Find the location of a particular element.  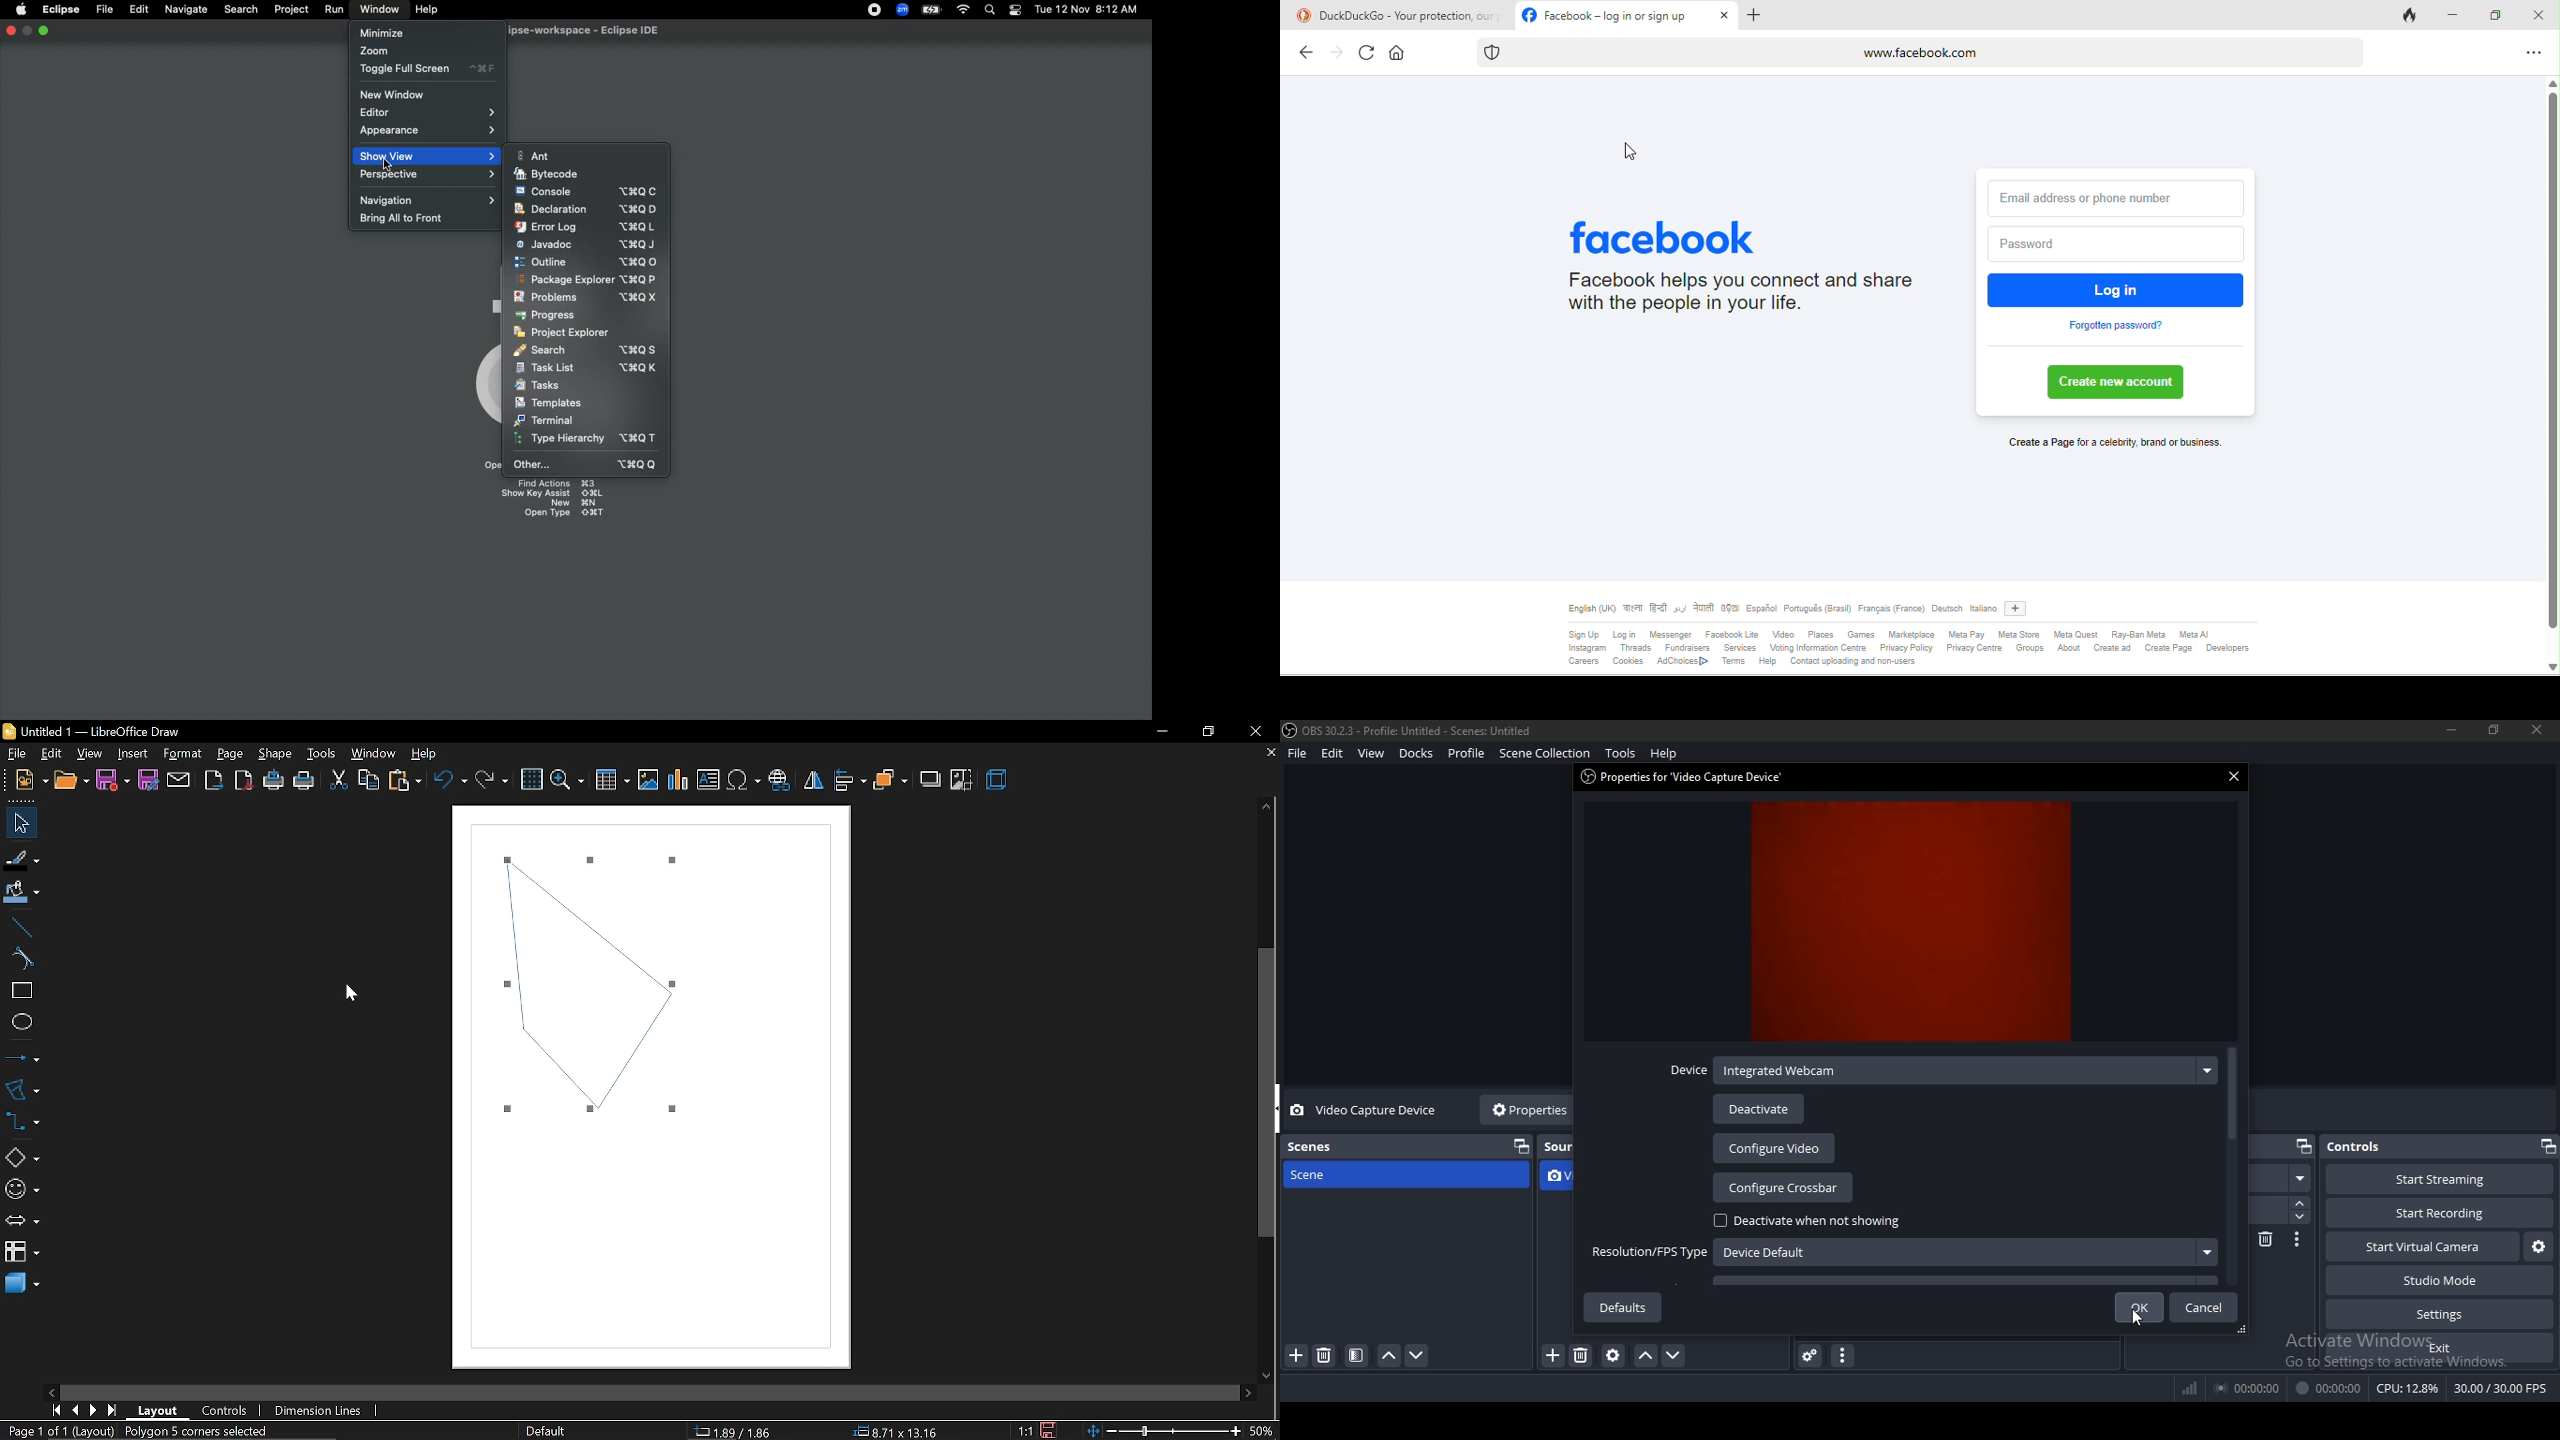

page style is located at coordinates (546, 1431).